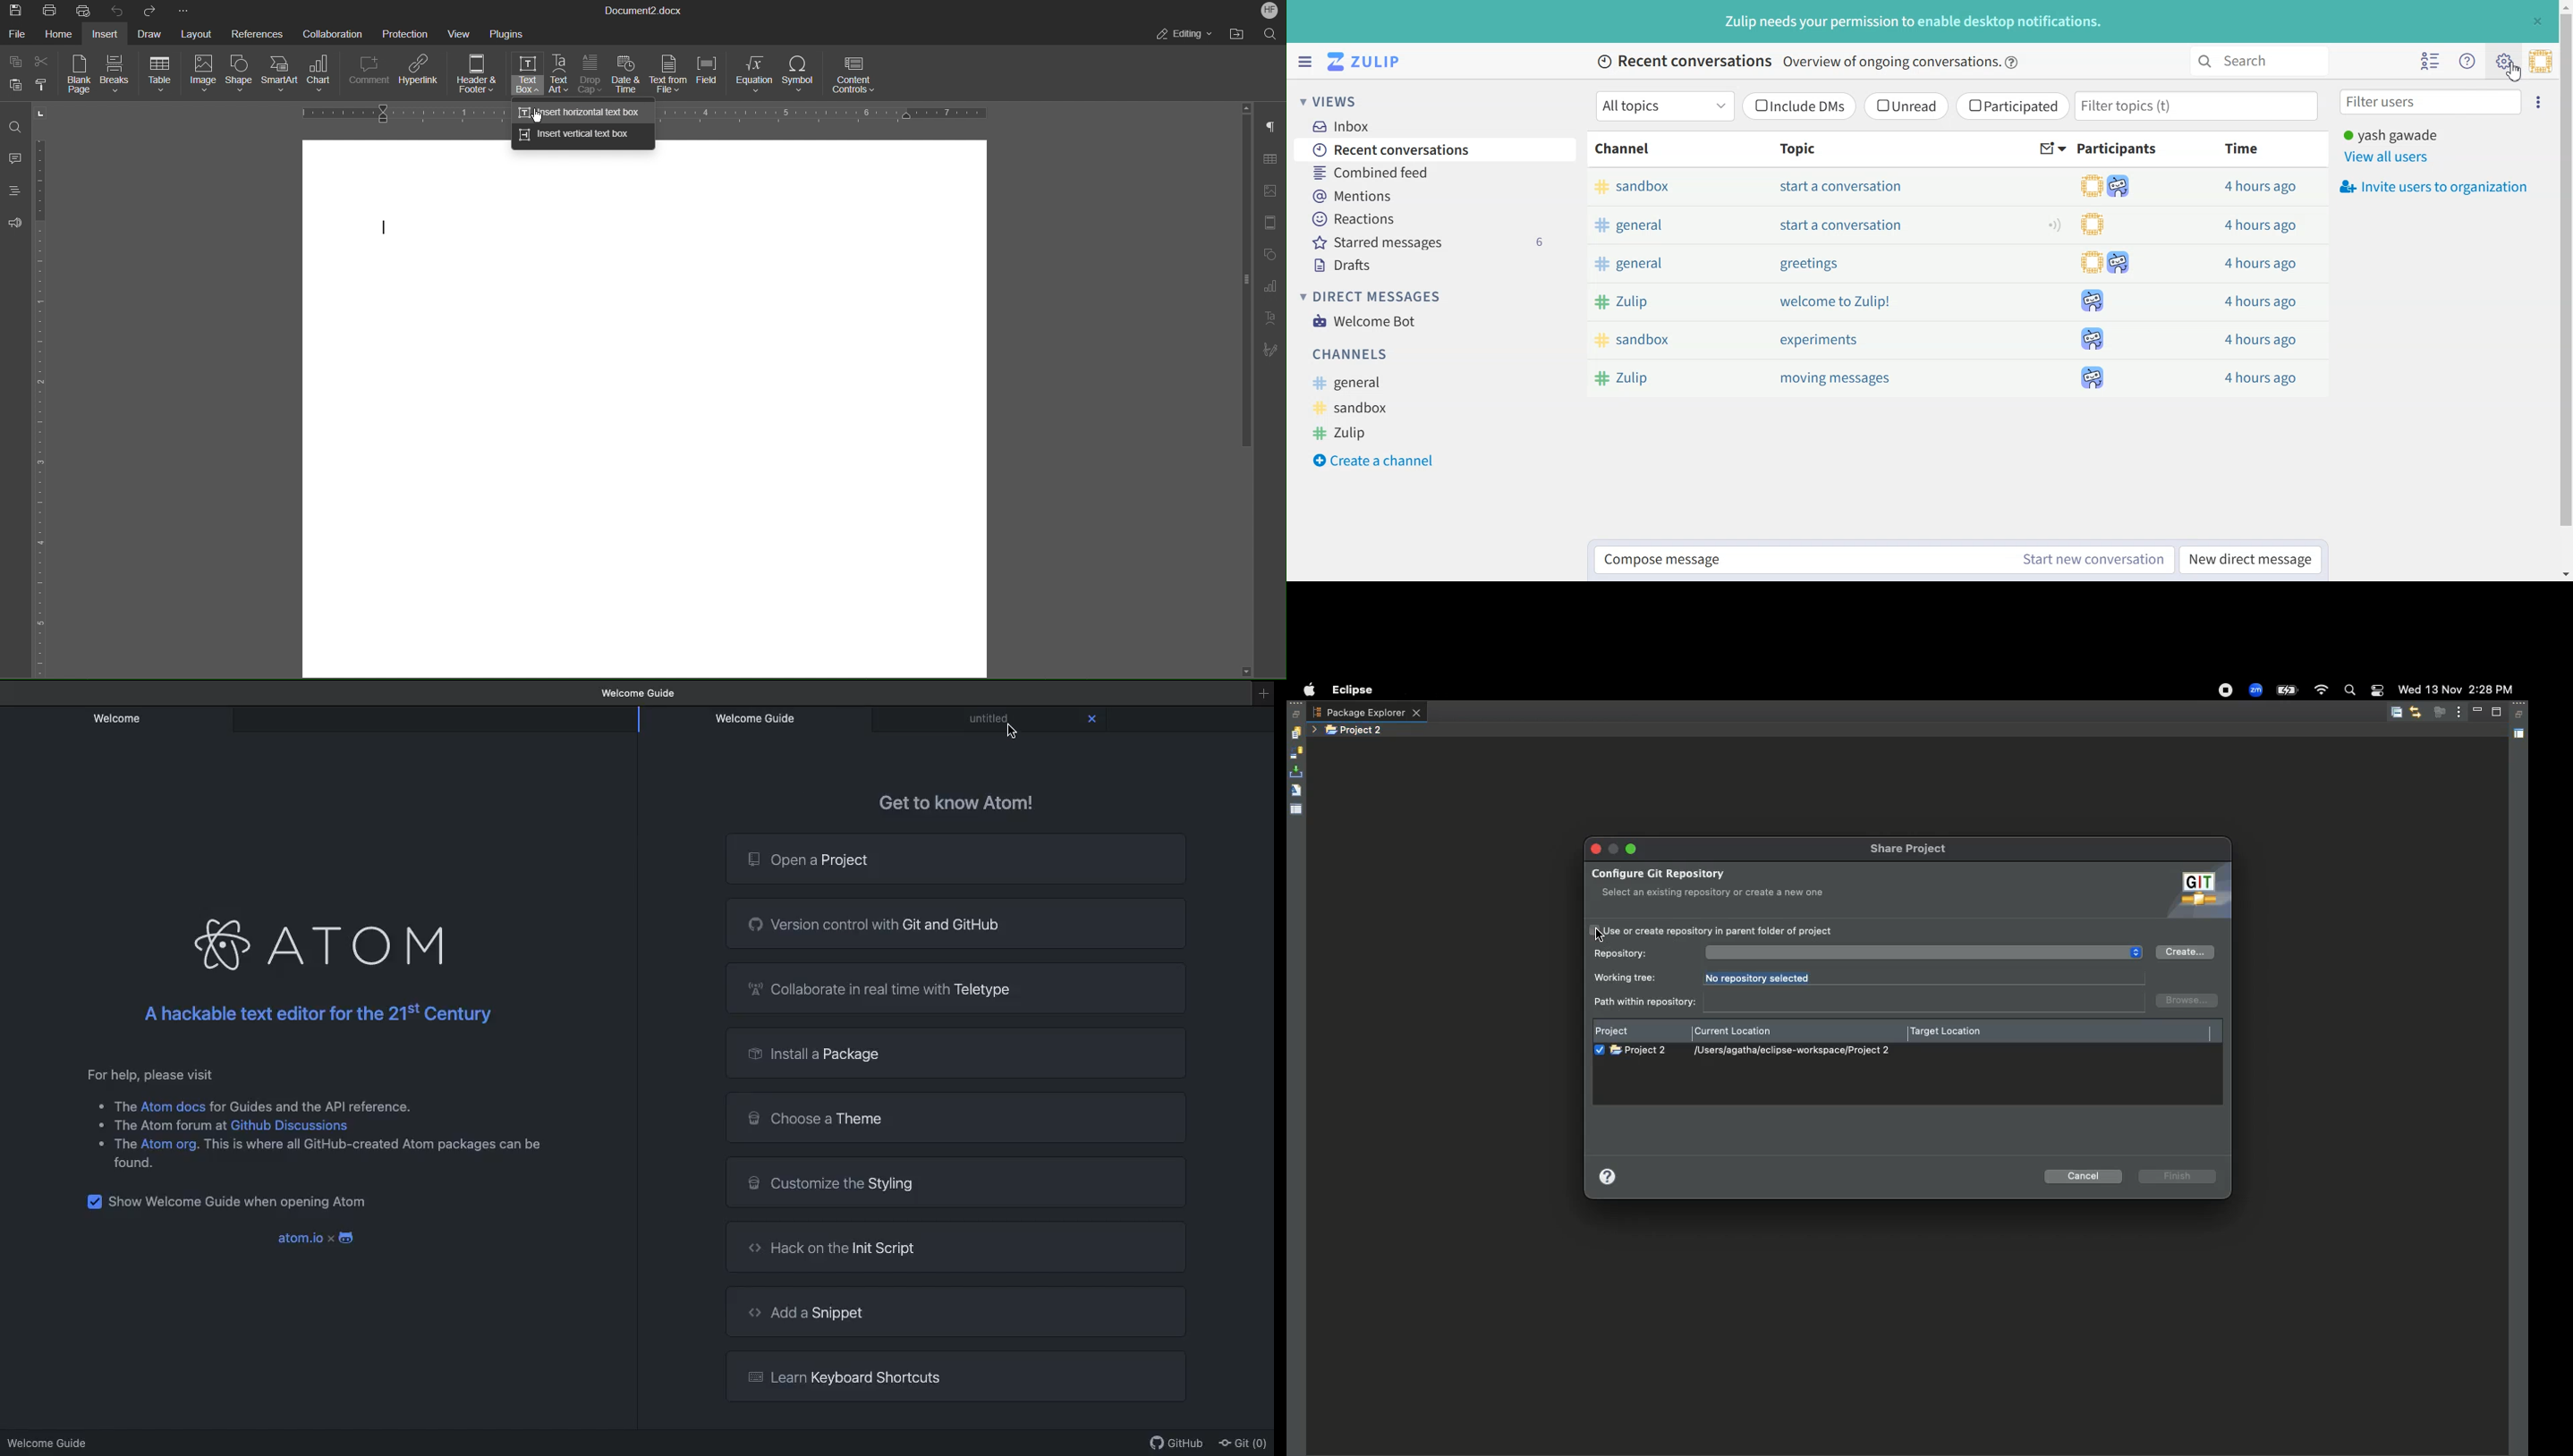 This screenshot has width=2576, height=1456. Describe the element at coordinates (2243, 148) in the screenshot. I see `Time` at that location.